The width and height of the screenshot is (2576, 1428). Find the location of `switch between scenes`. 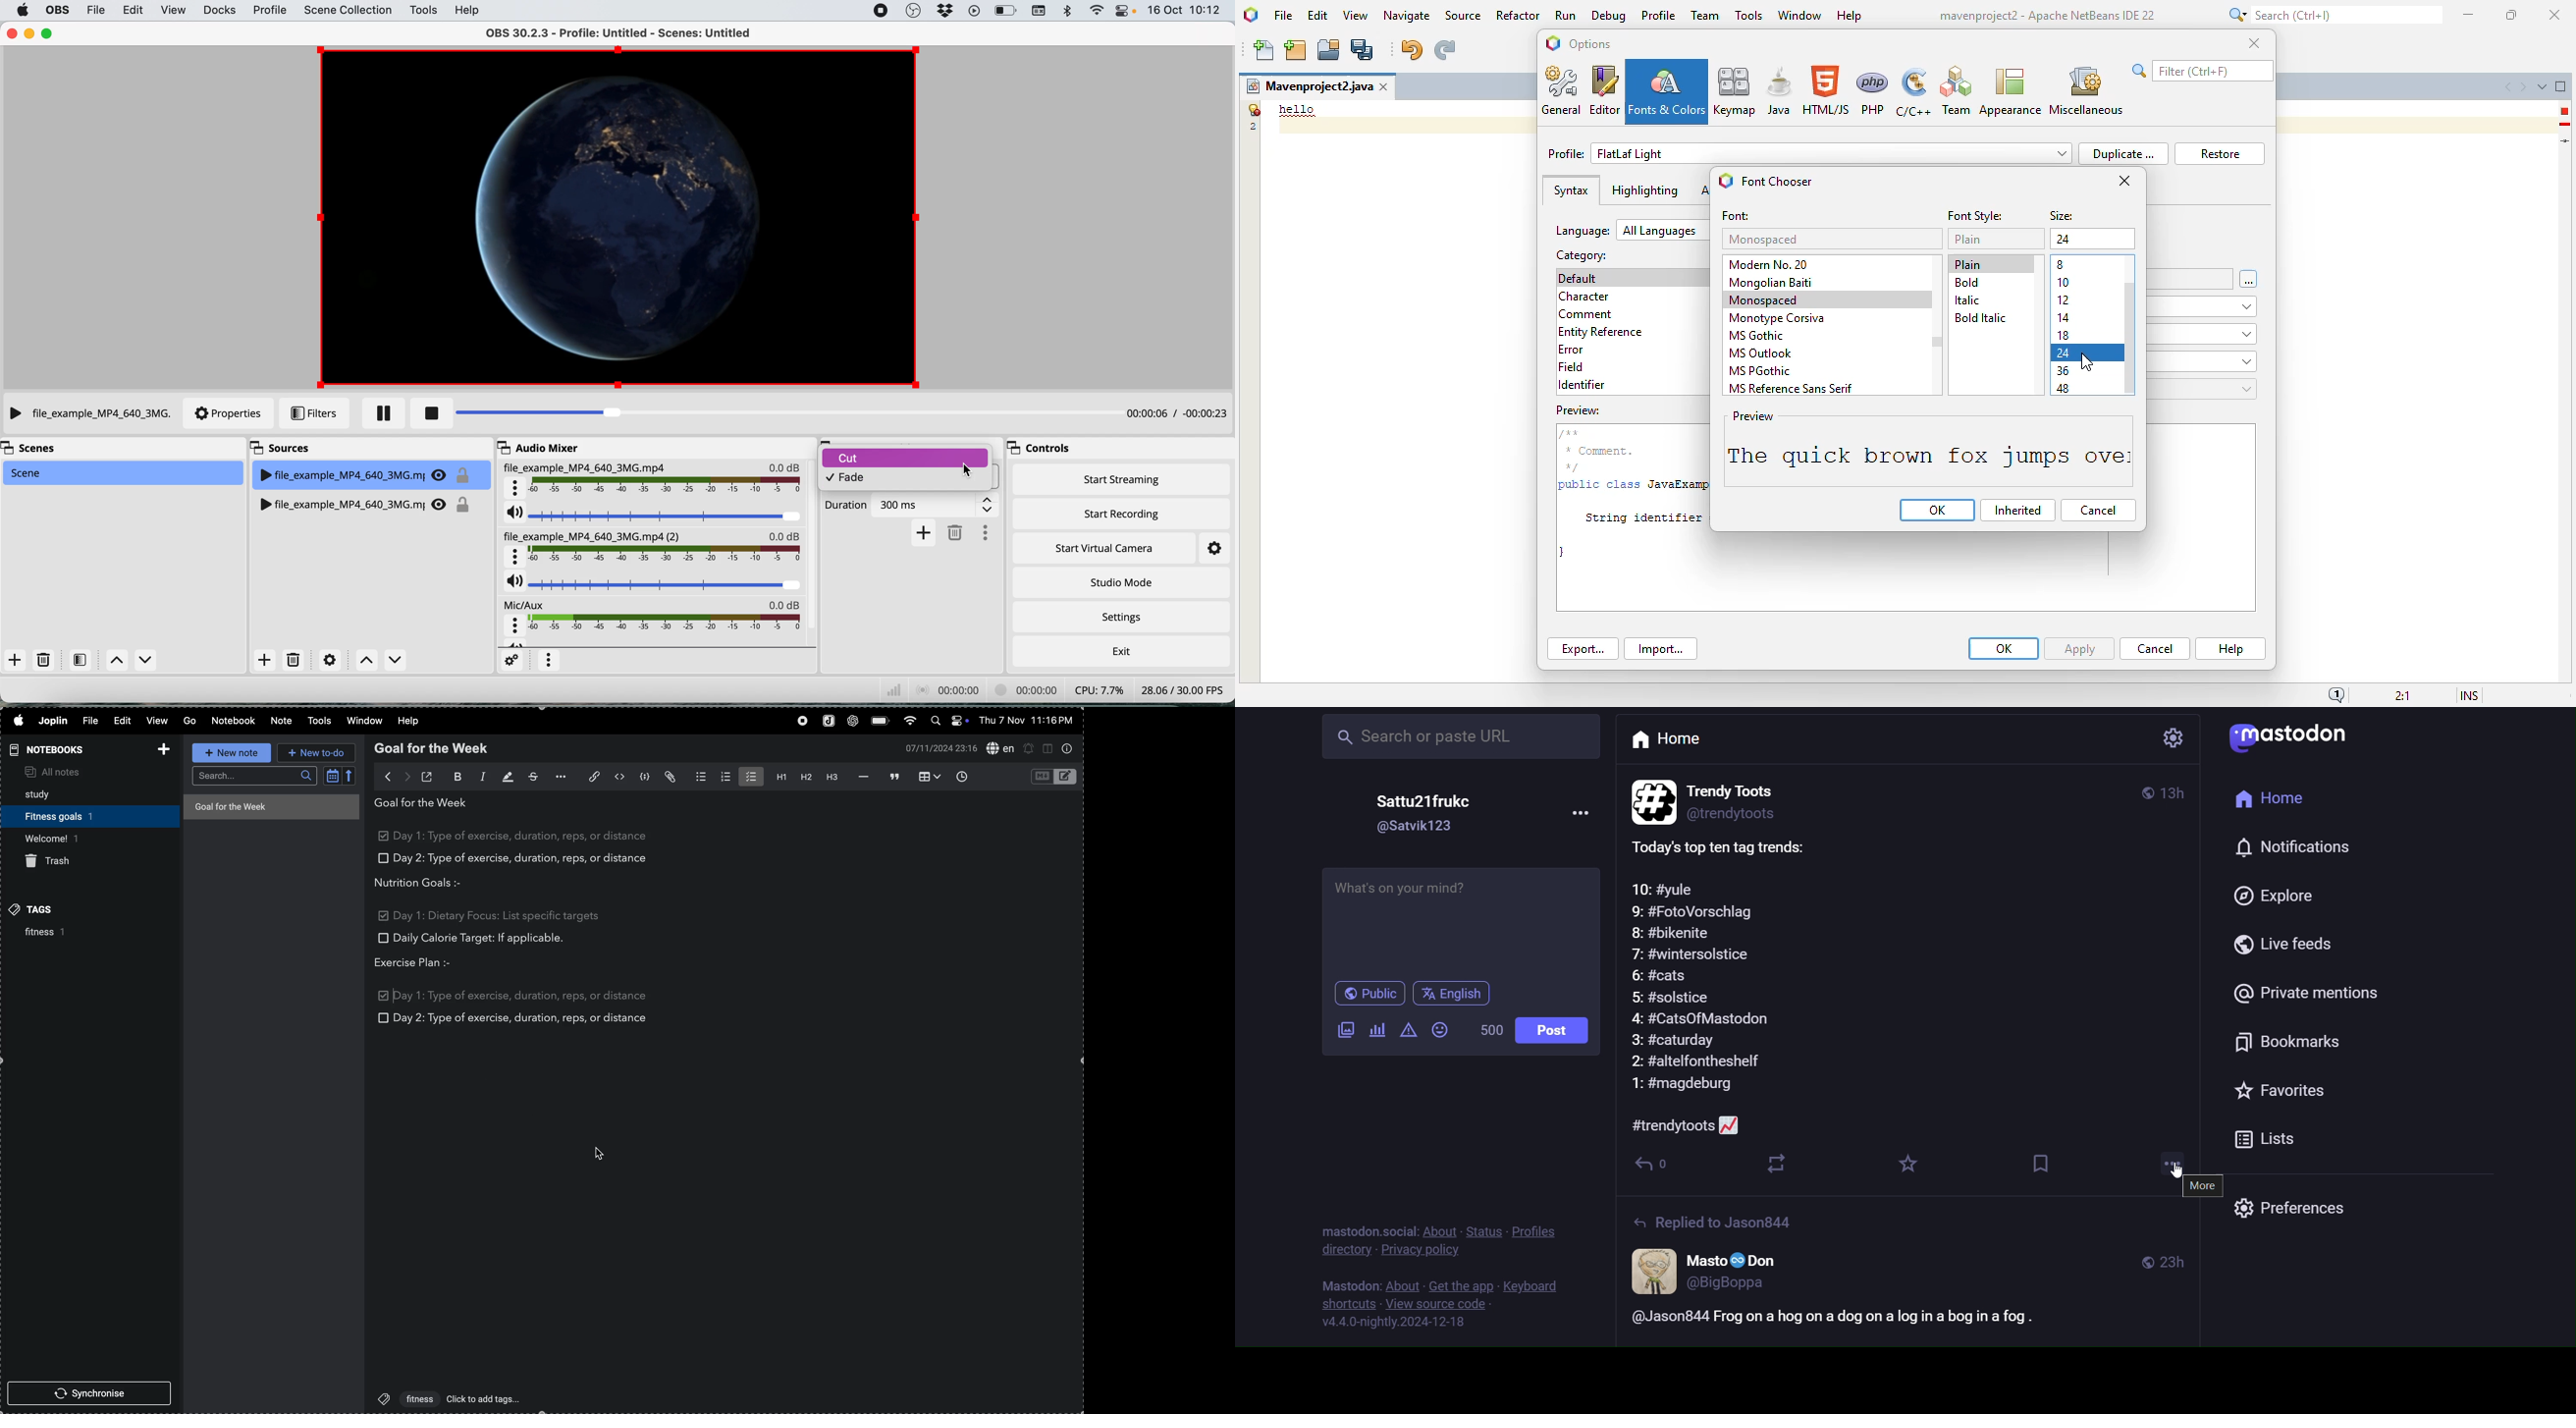

switch between scenes is located at coordinates (130, 659).